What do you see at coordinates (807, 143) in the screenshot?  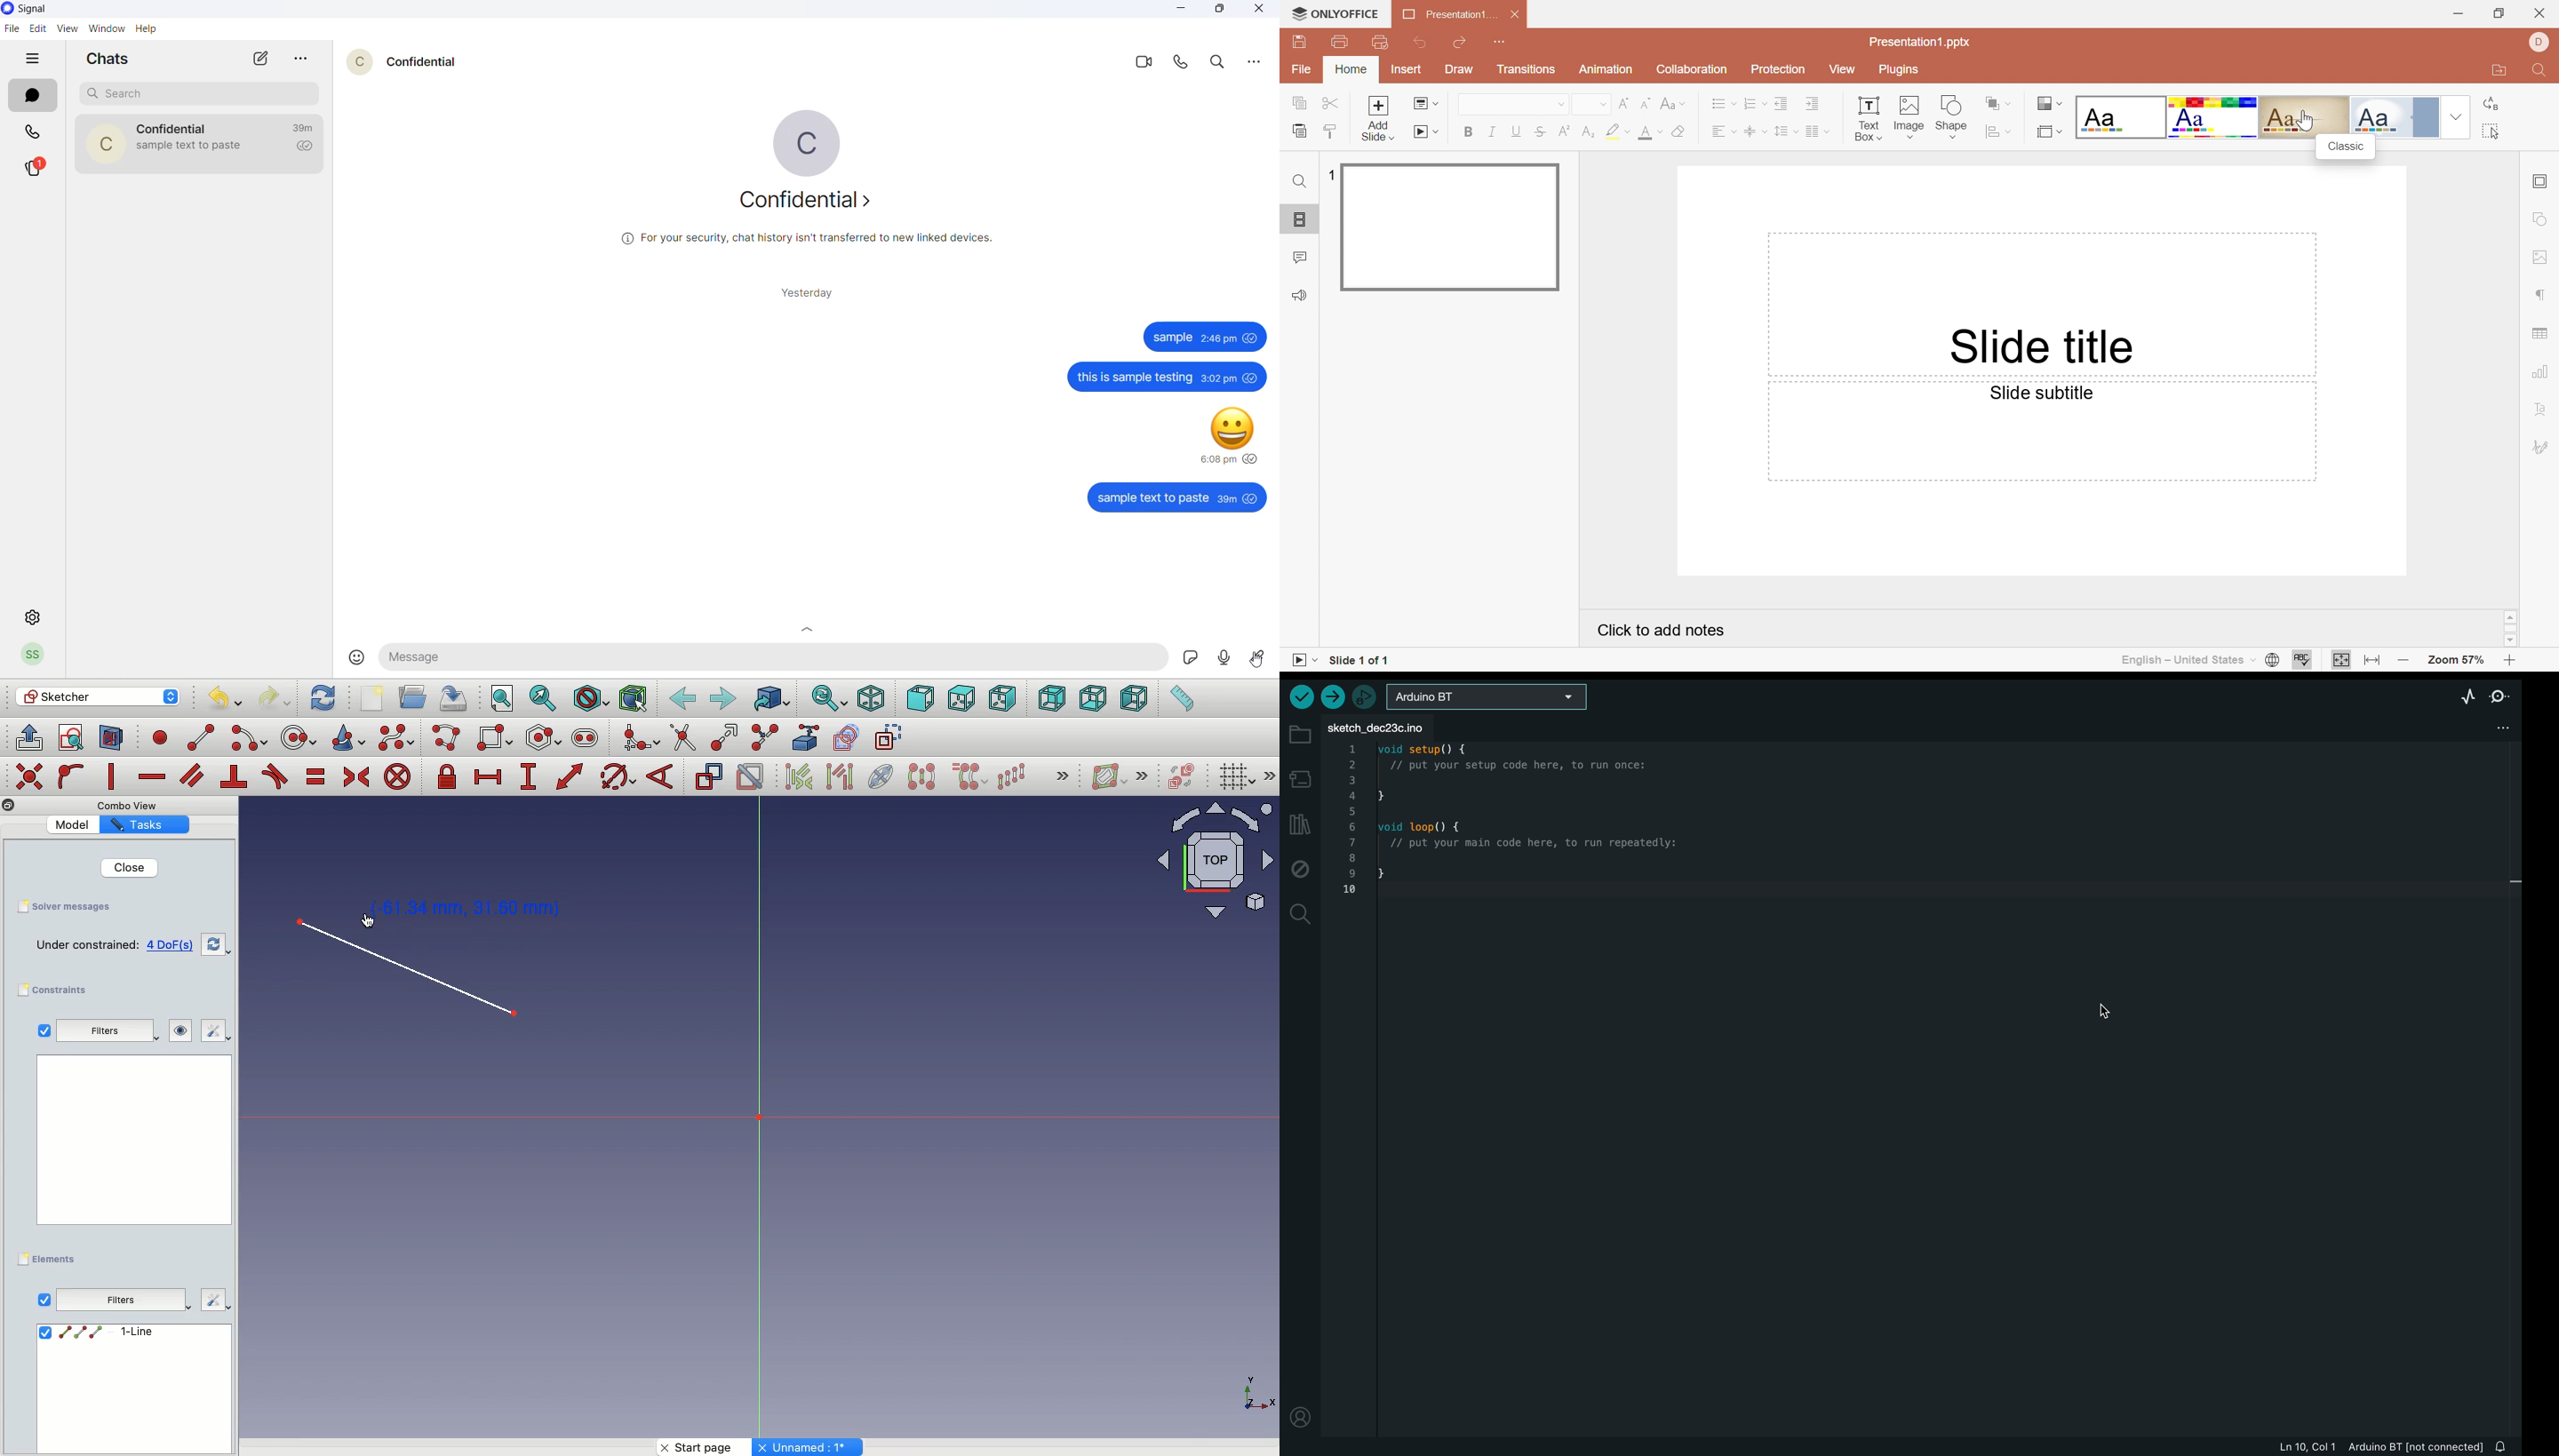 I see `profile picture` at bounding box center [807, 143].